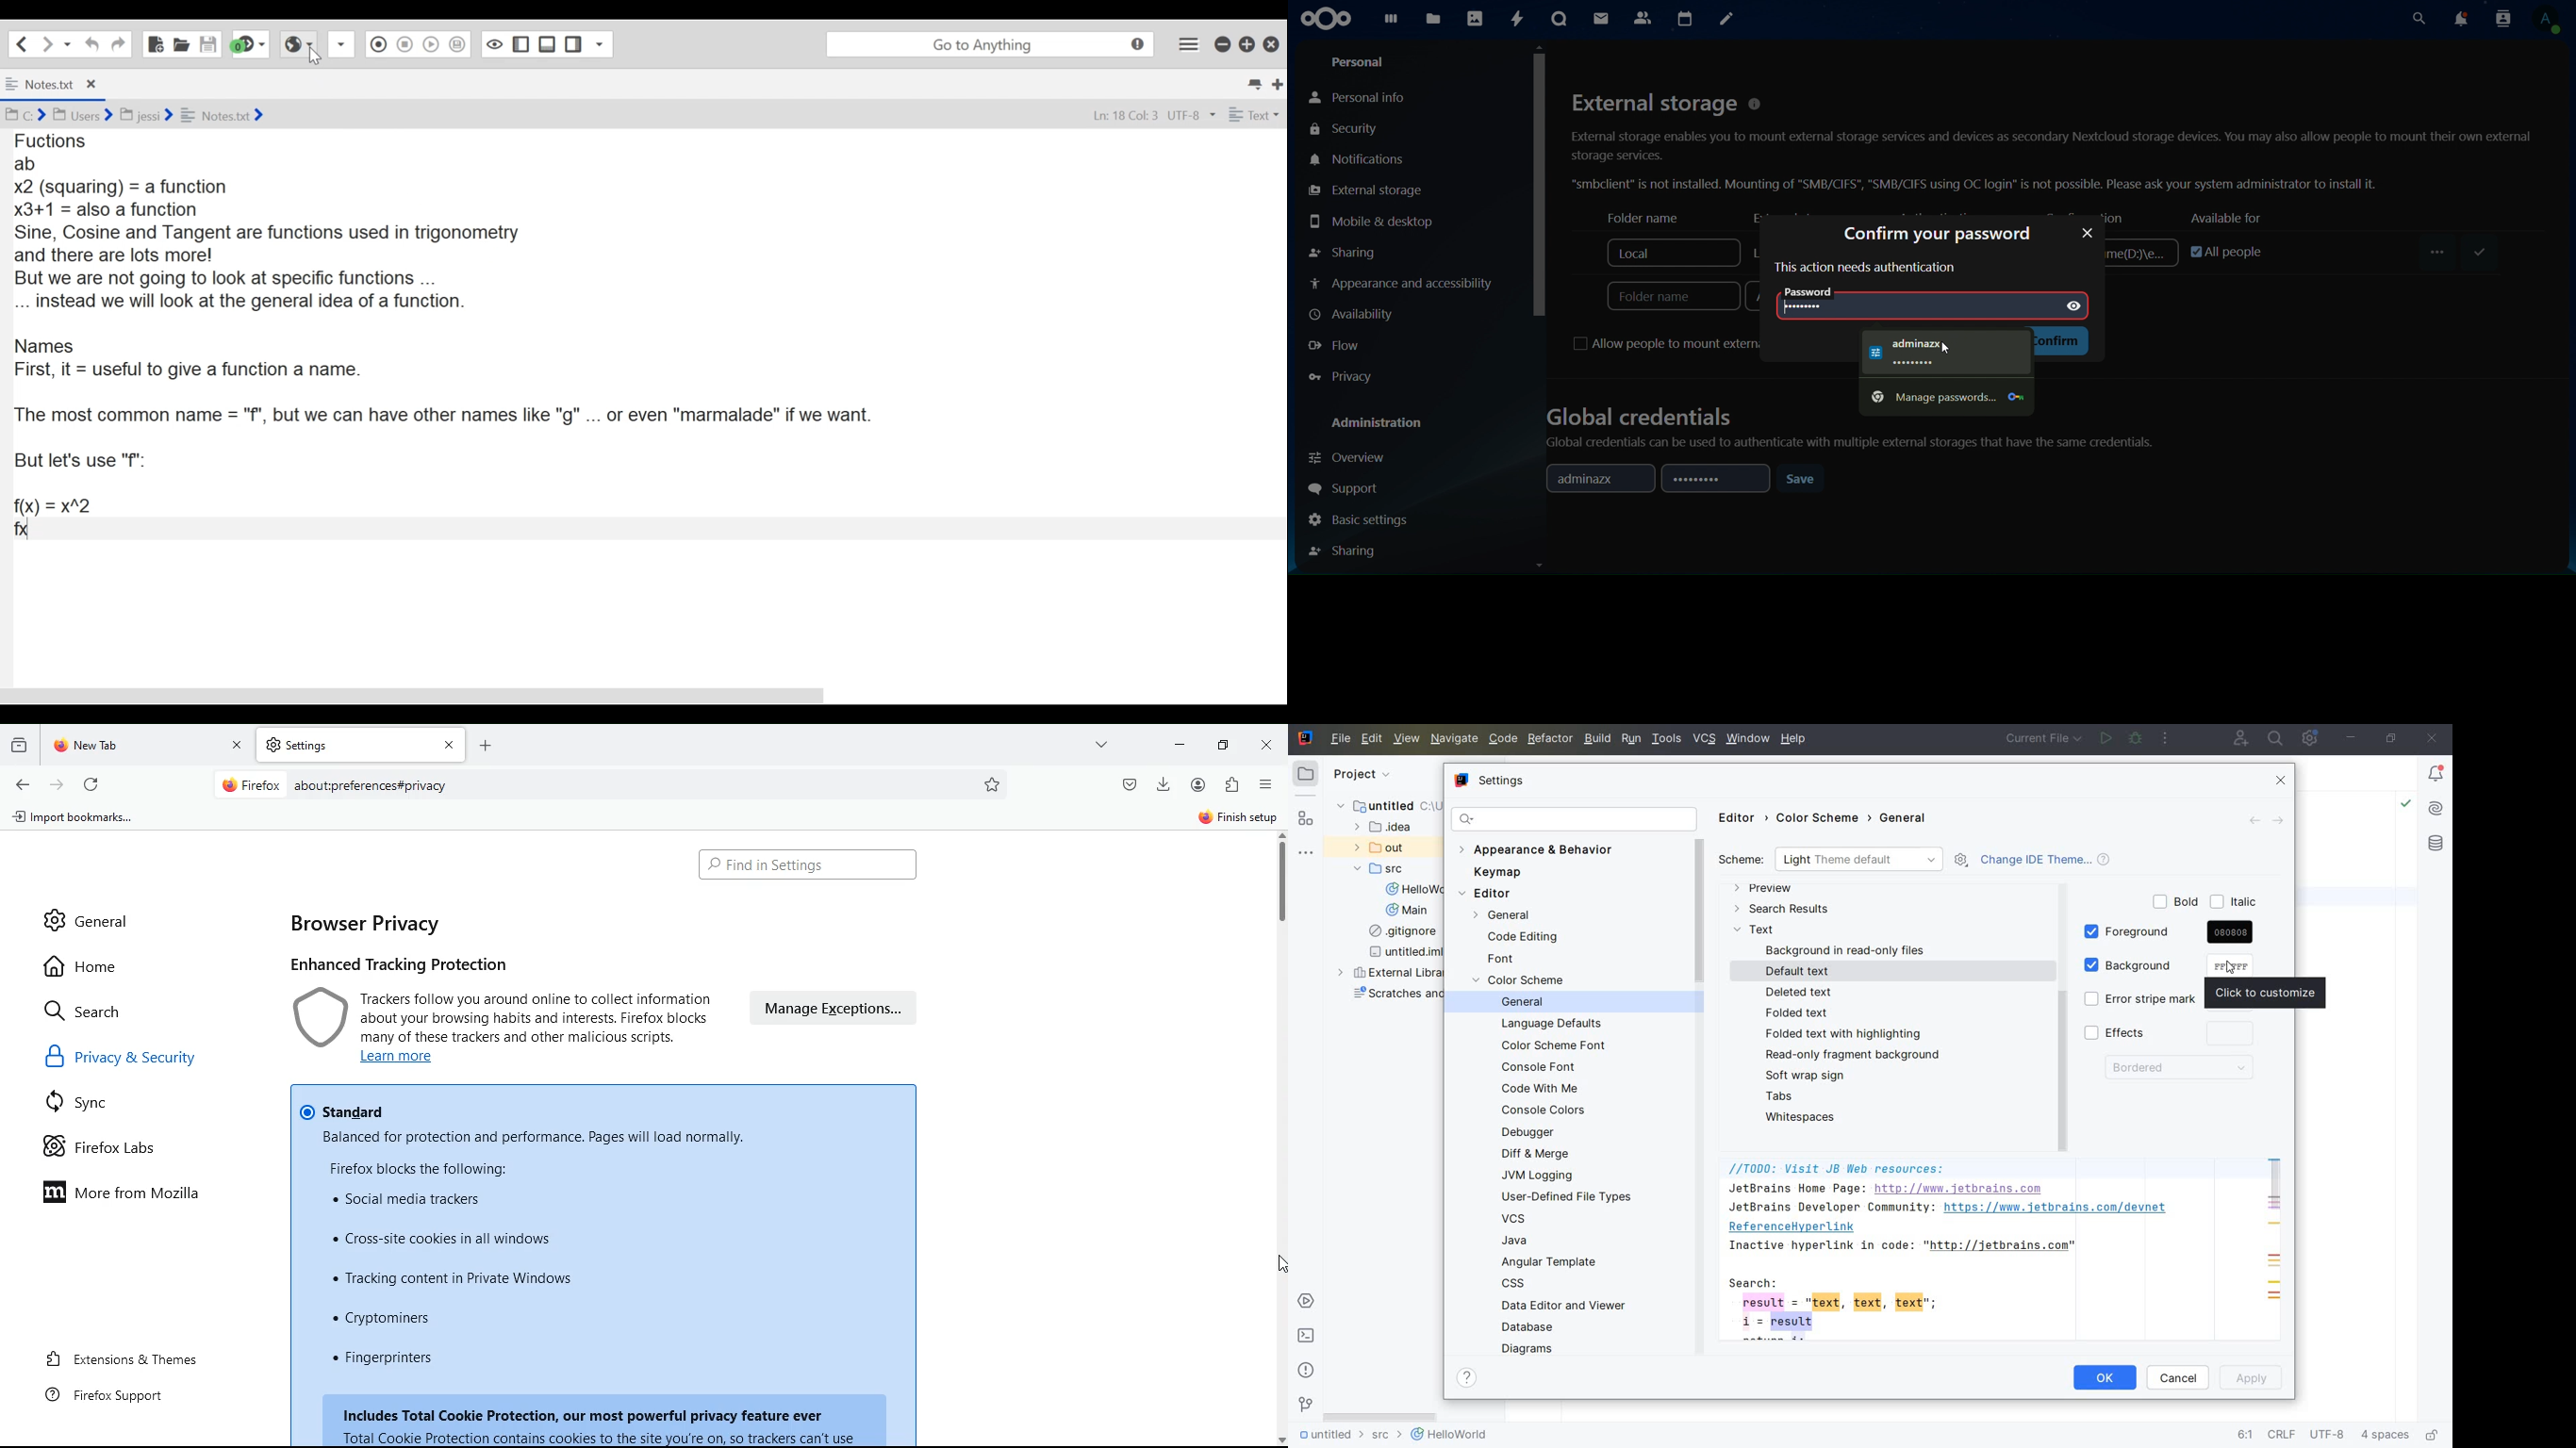  Describe the element at coordinates (994, 784) in the screenshot. I see `preferences` at that location.